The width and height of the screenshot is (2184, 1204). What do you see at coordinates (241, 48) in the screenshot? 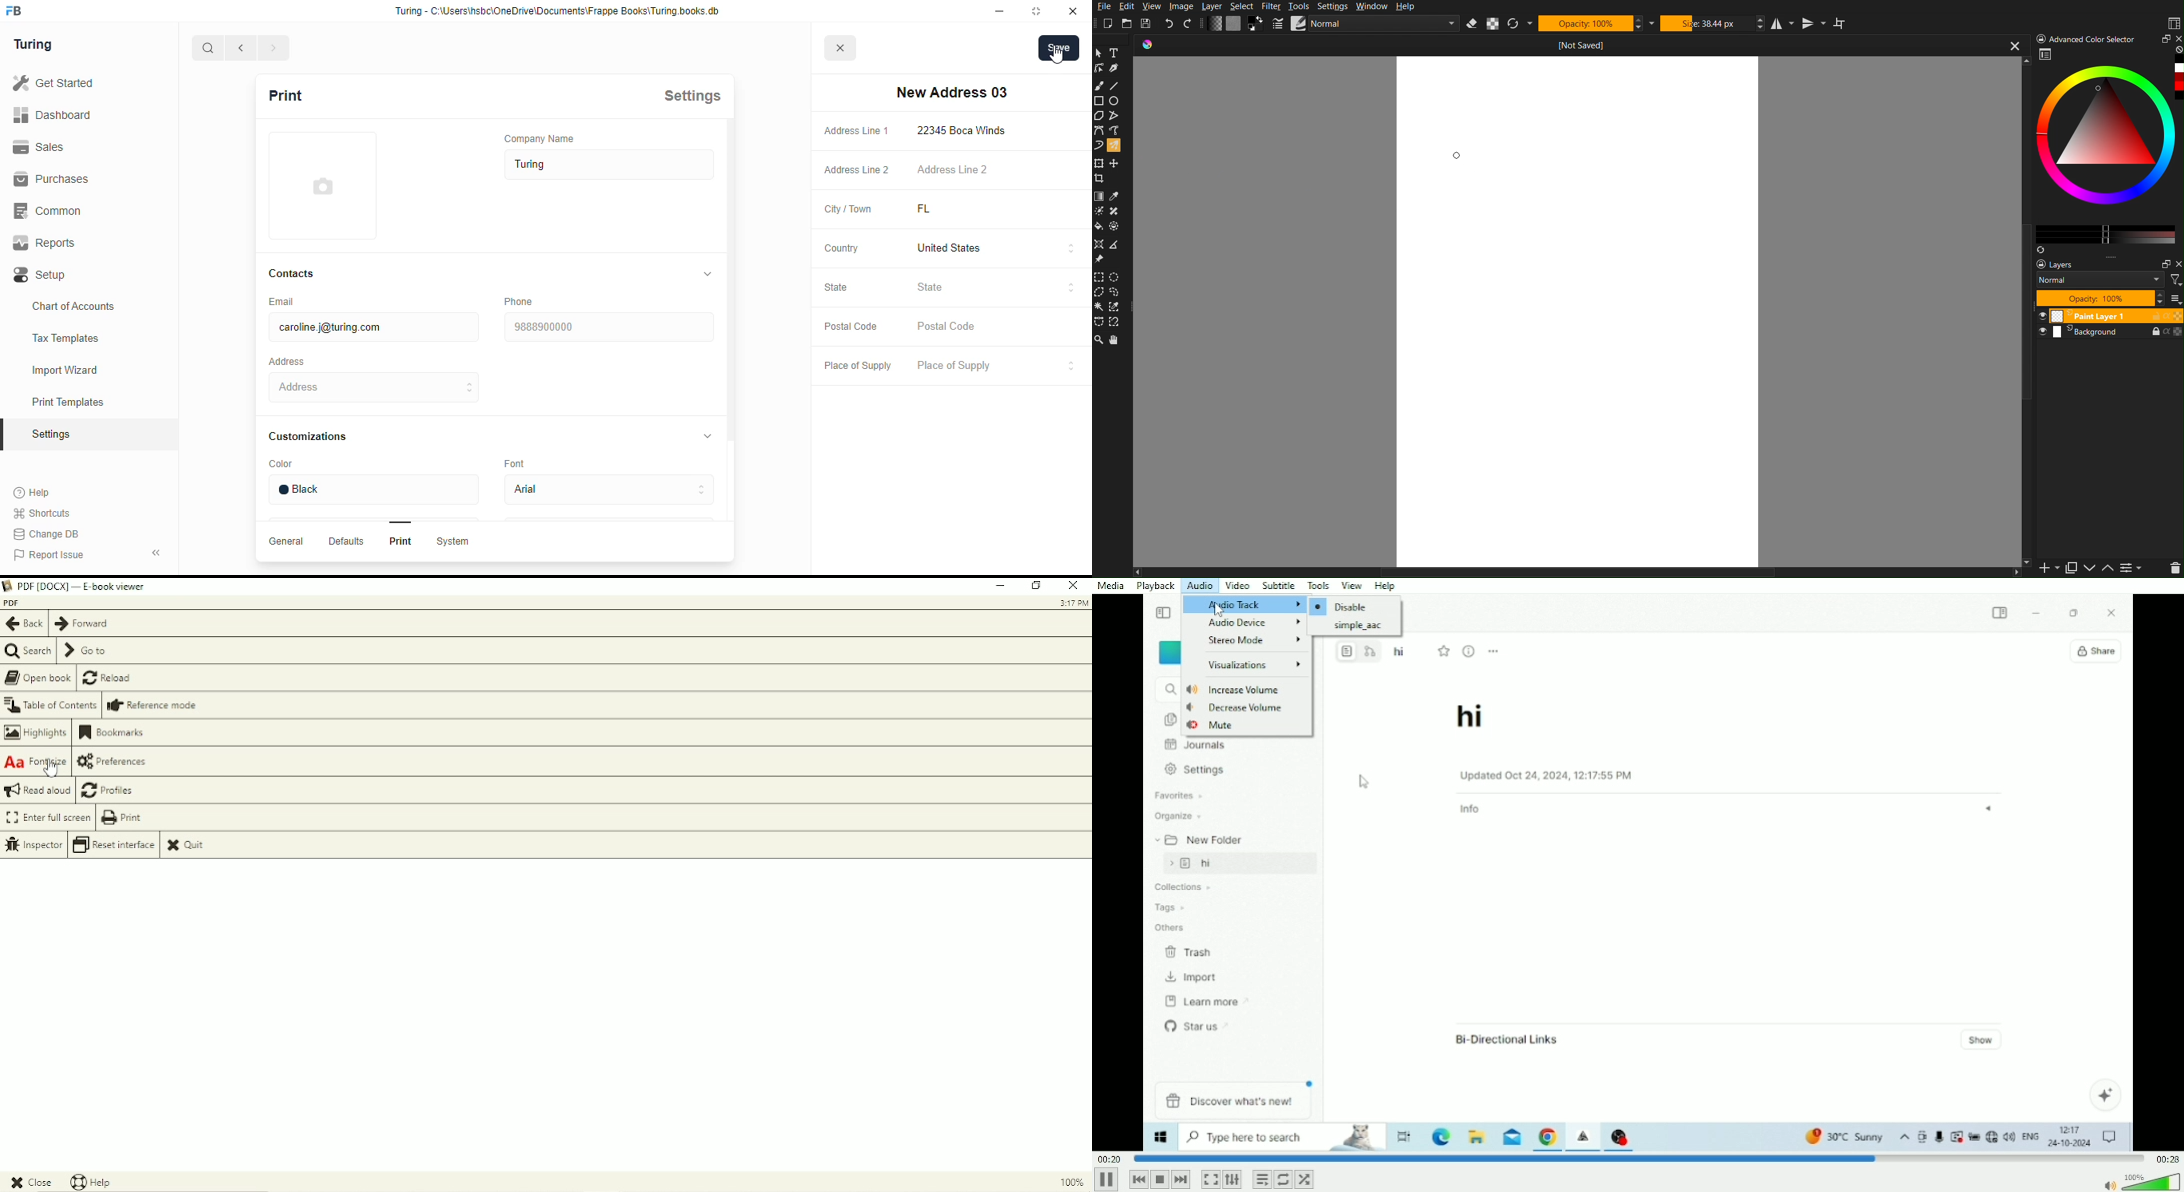
I see `previous` at bounding box center [241, 48].